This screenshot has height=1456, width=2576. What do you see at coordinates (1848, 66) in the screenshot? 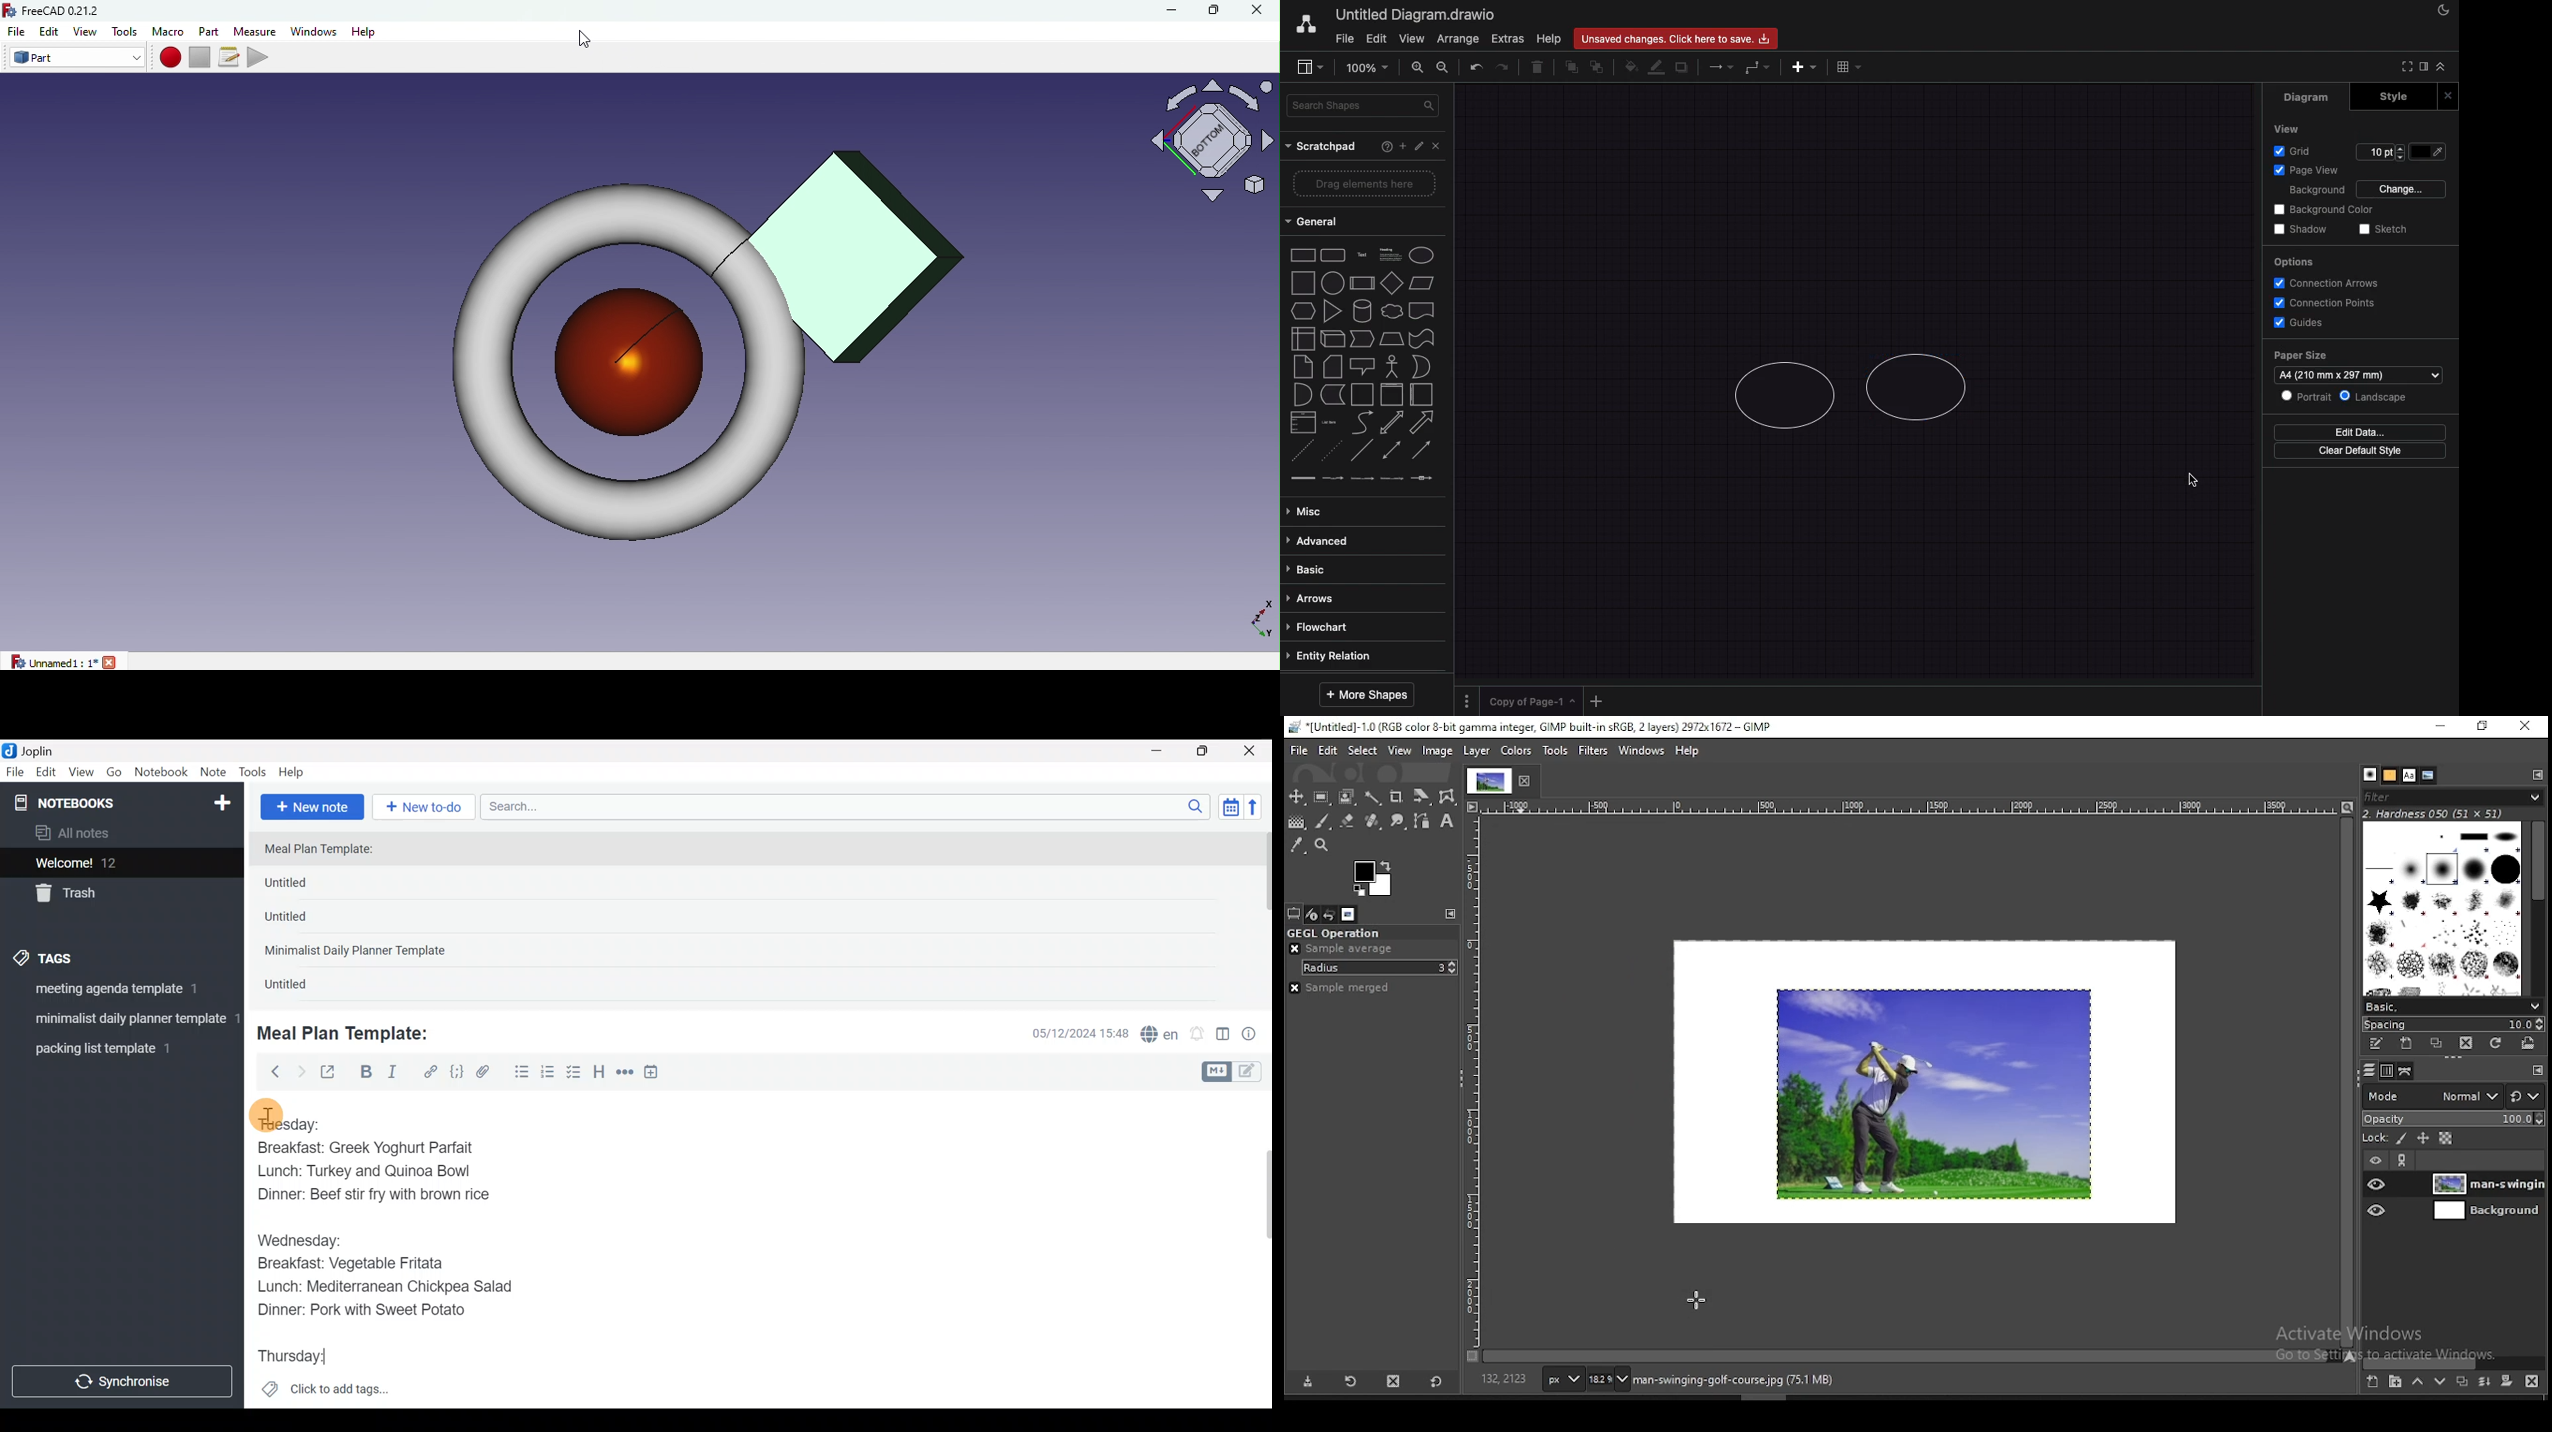
I see `Table` at bounding box center [1848, 66].